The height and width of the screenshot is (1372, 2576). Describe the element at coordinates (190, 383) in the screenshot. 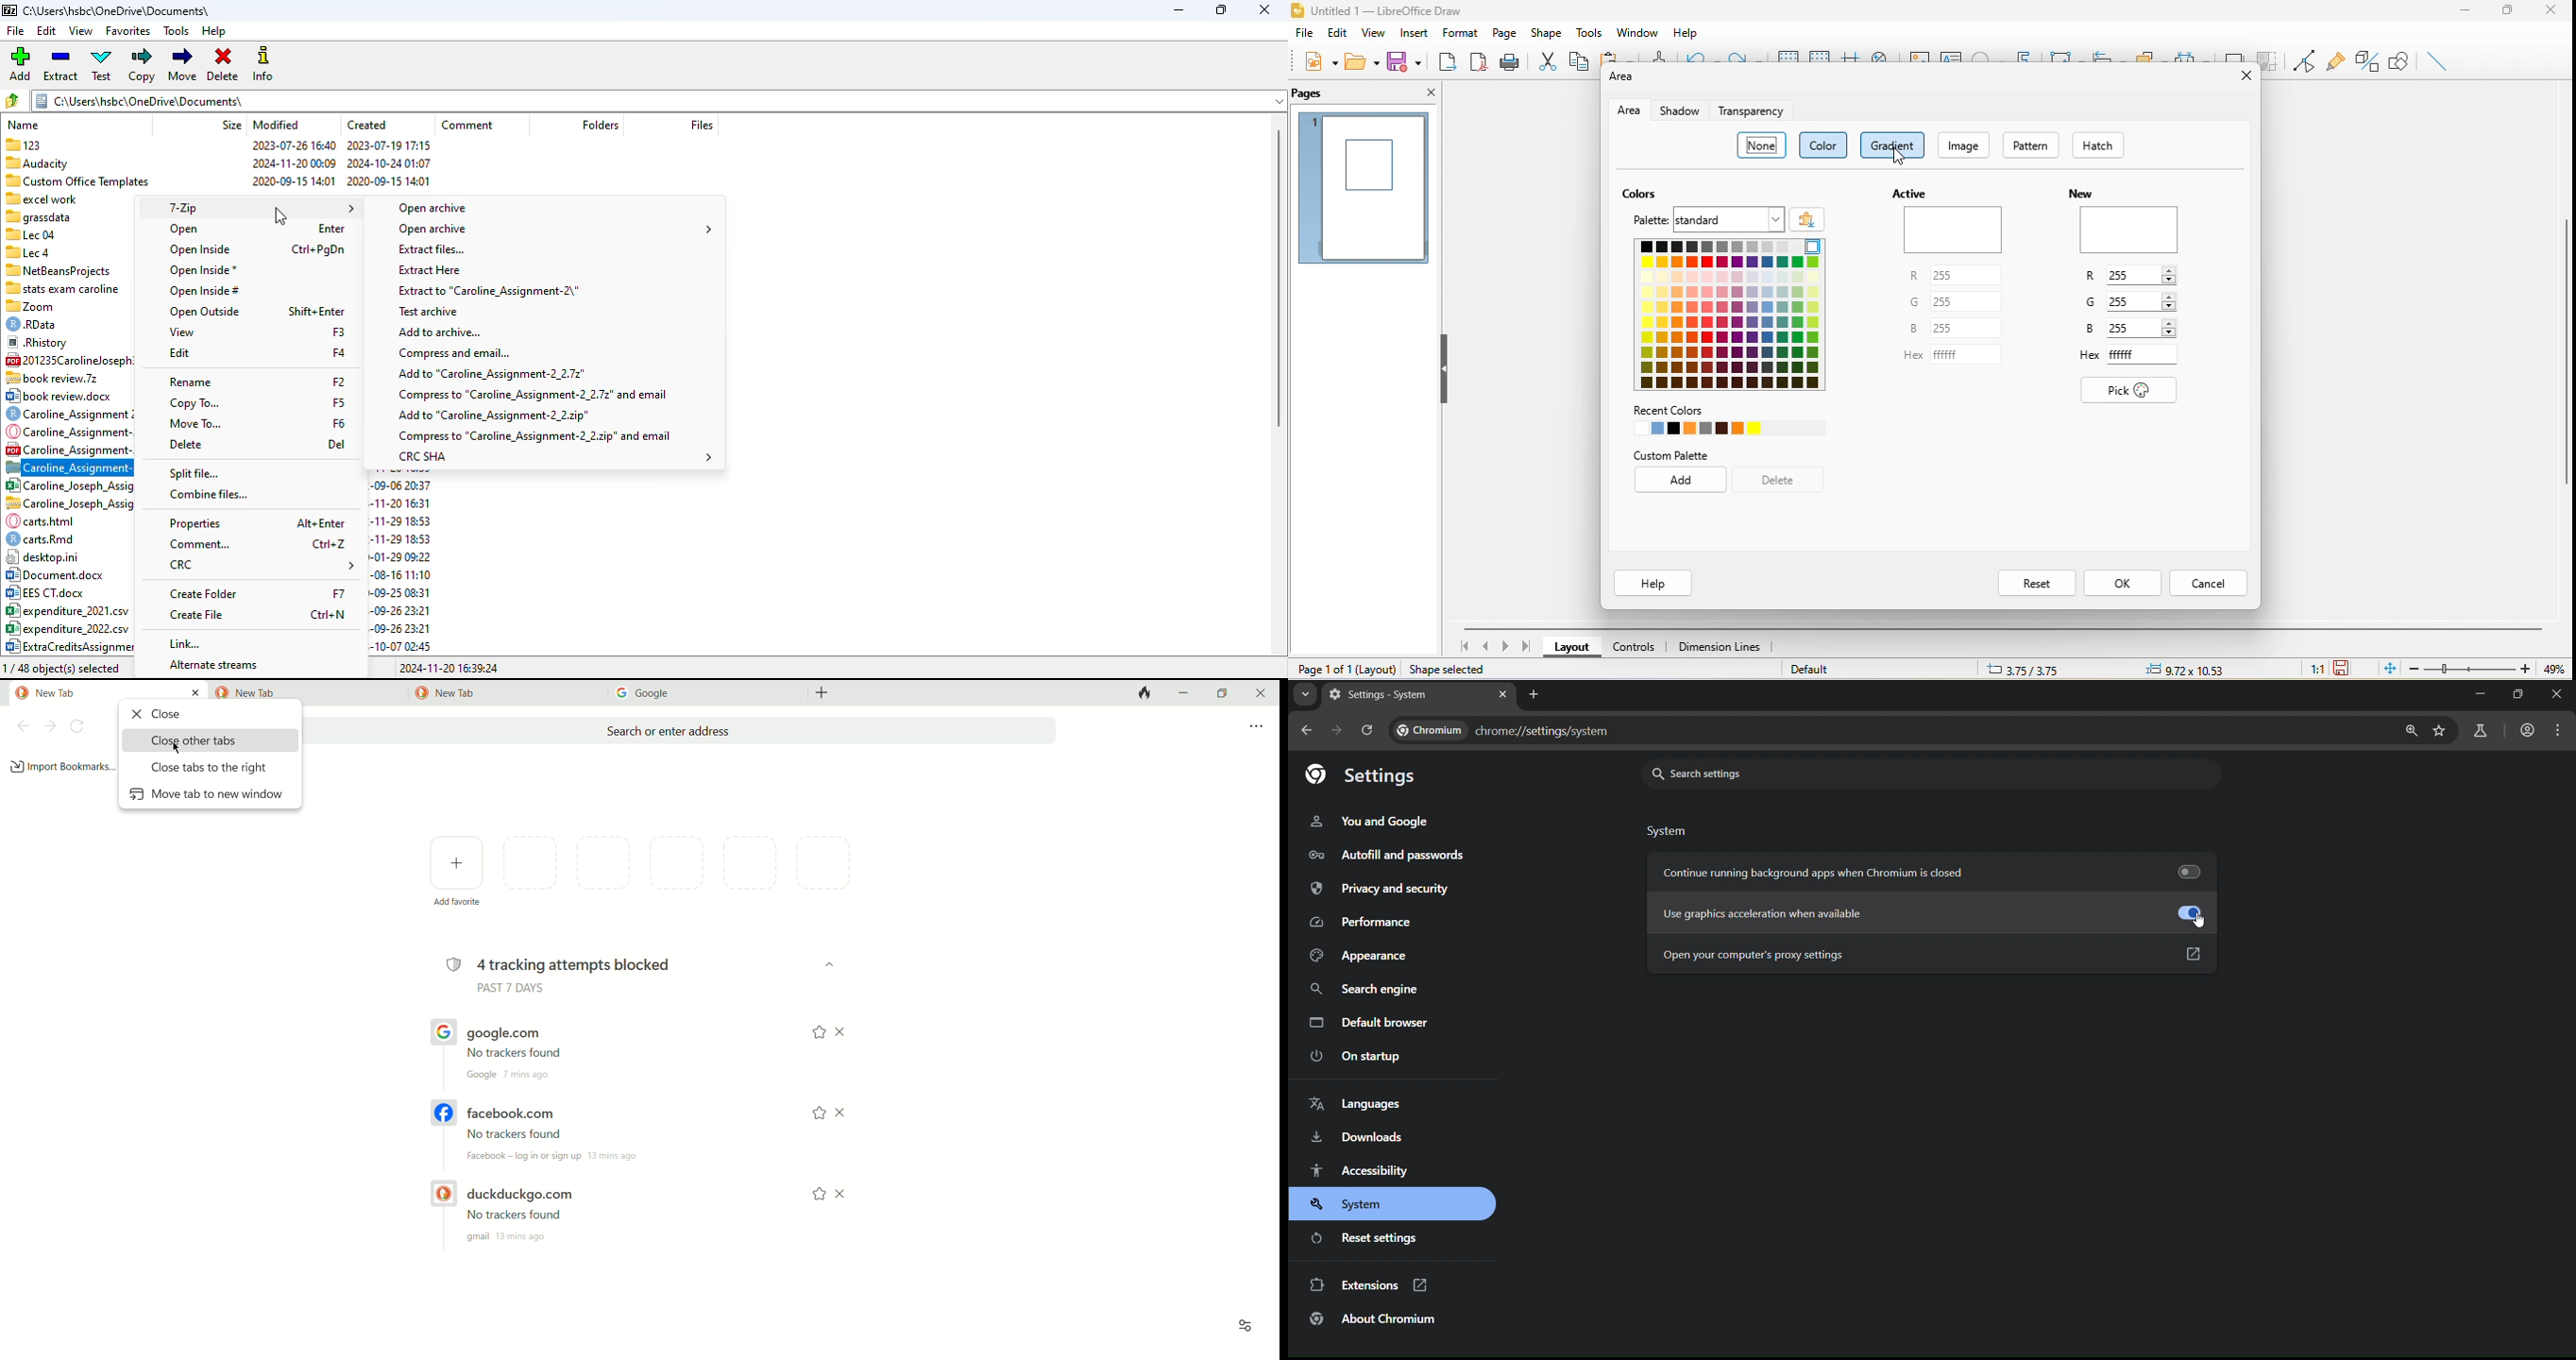

I see `rename` at that location.